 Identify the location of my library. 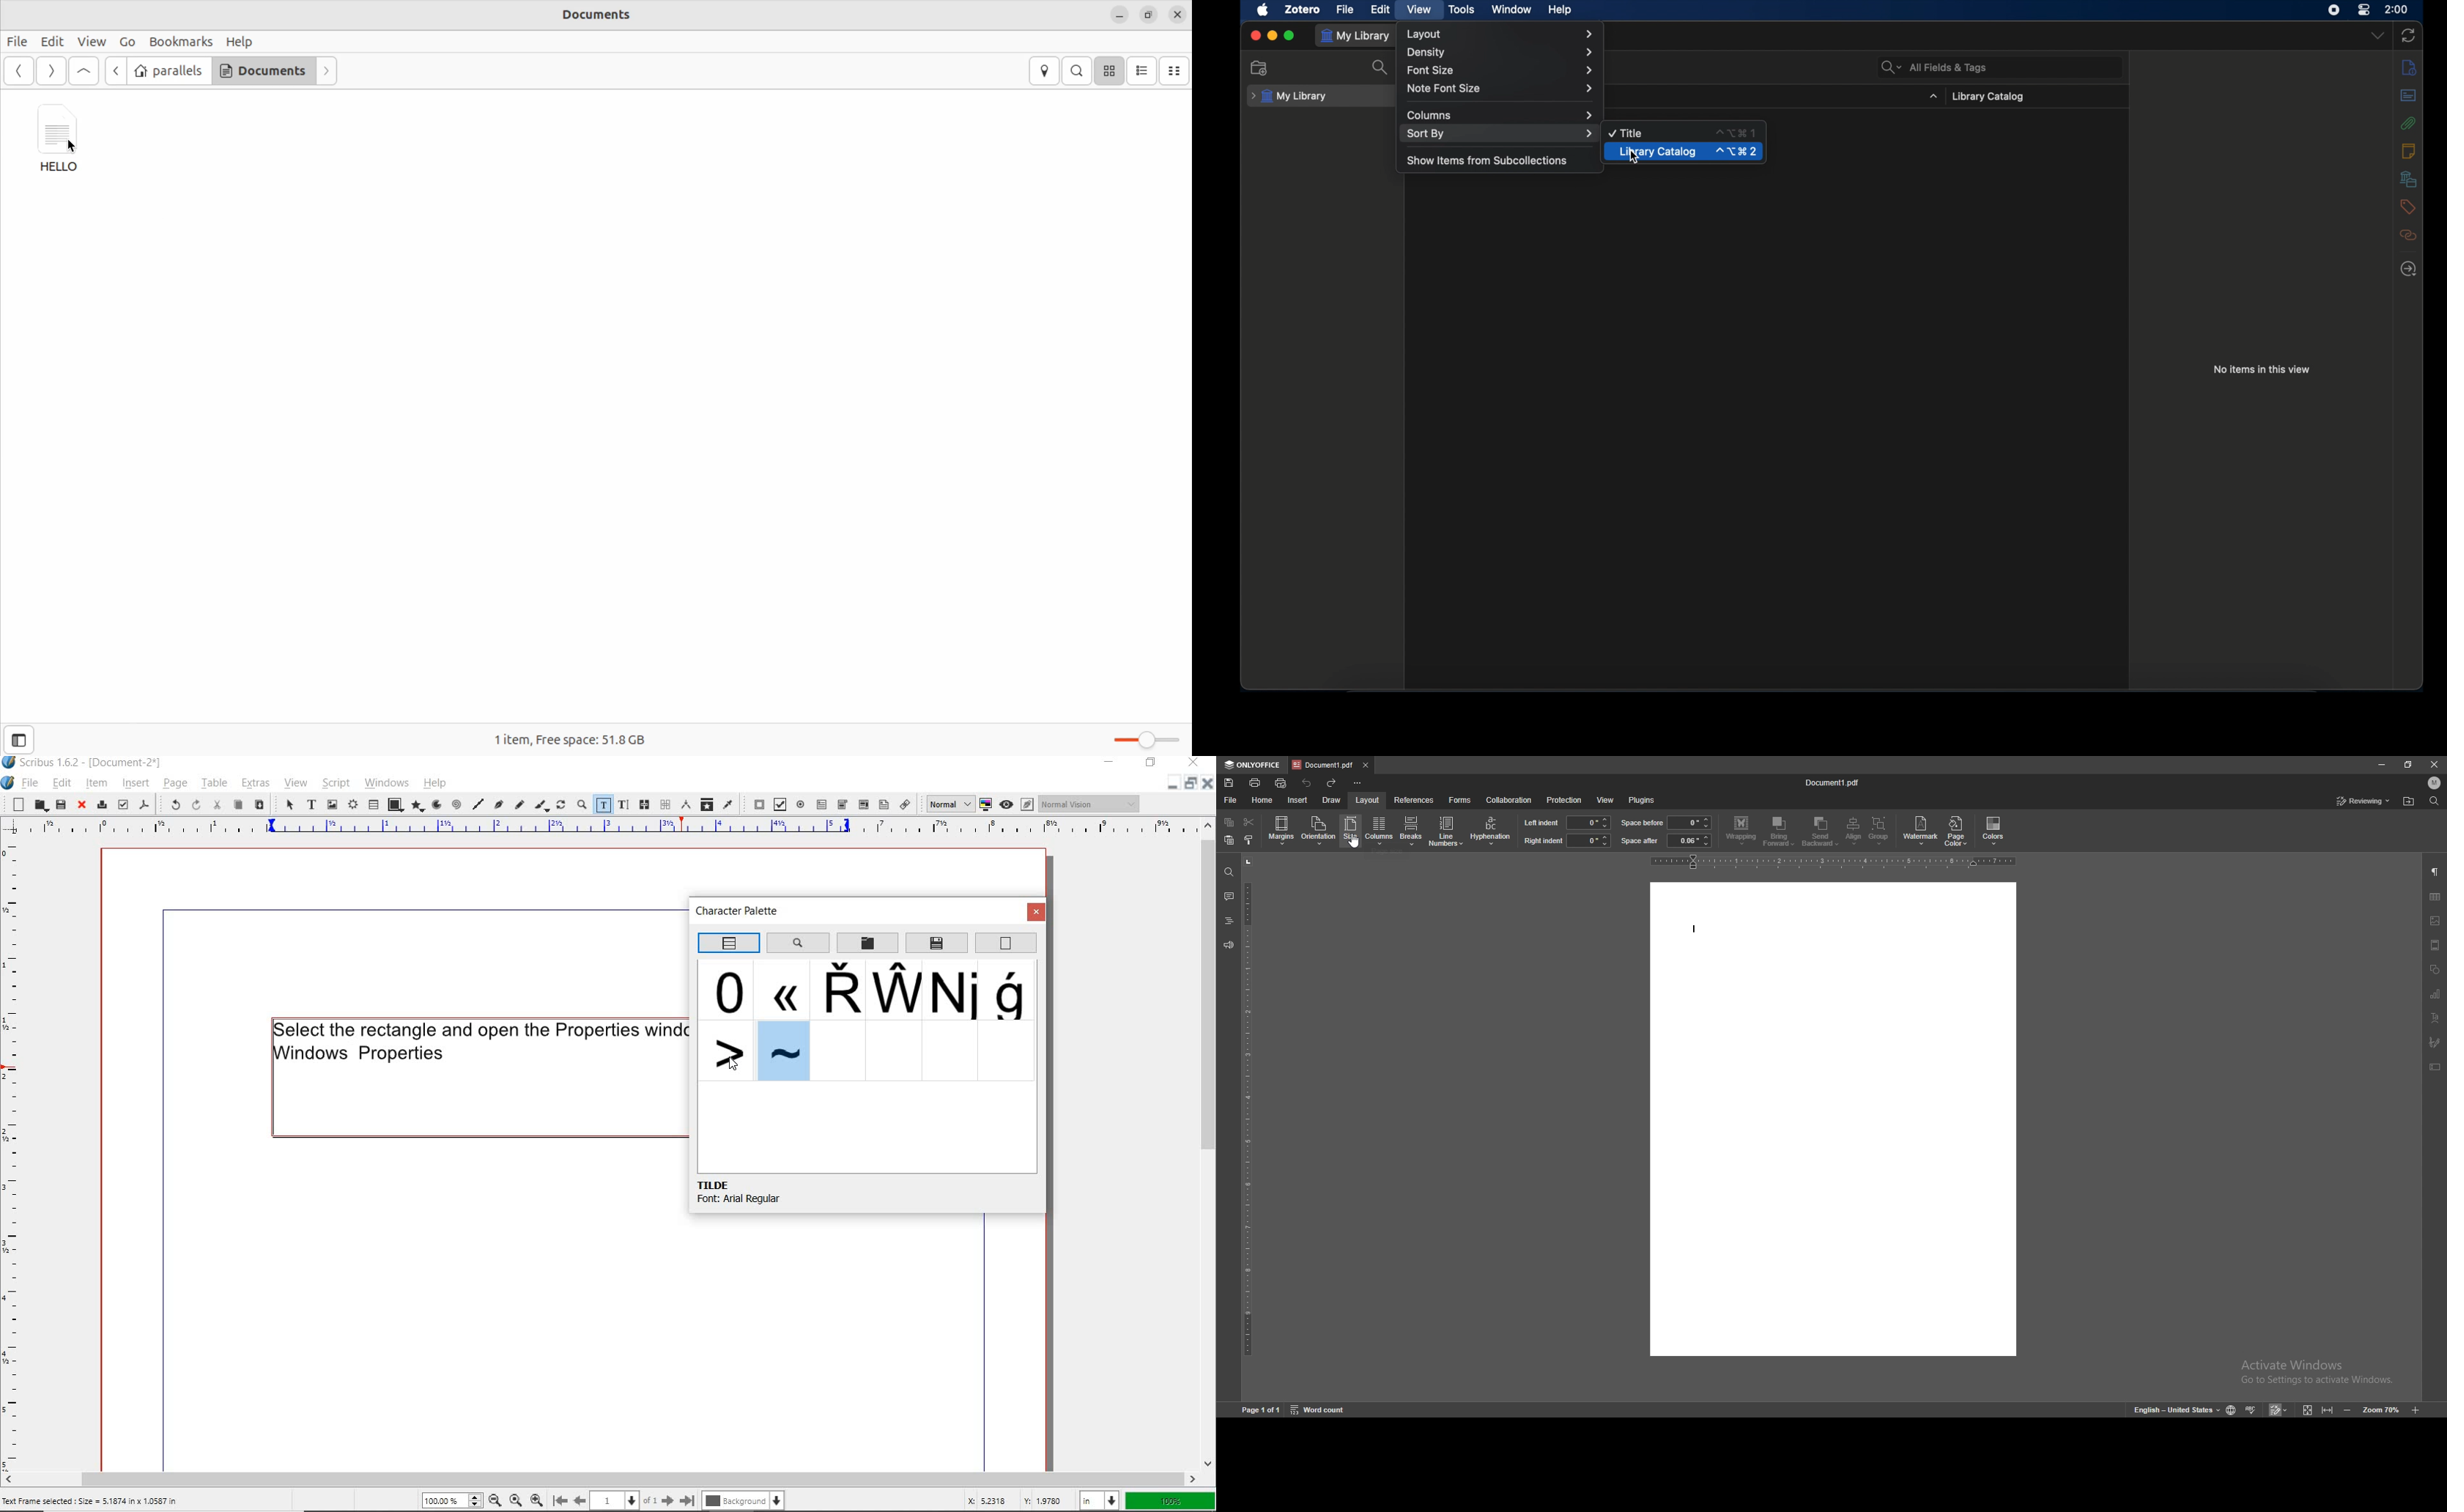
(1355, 36).